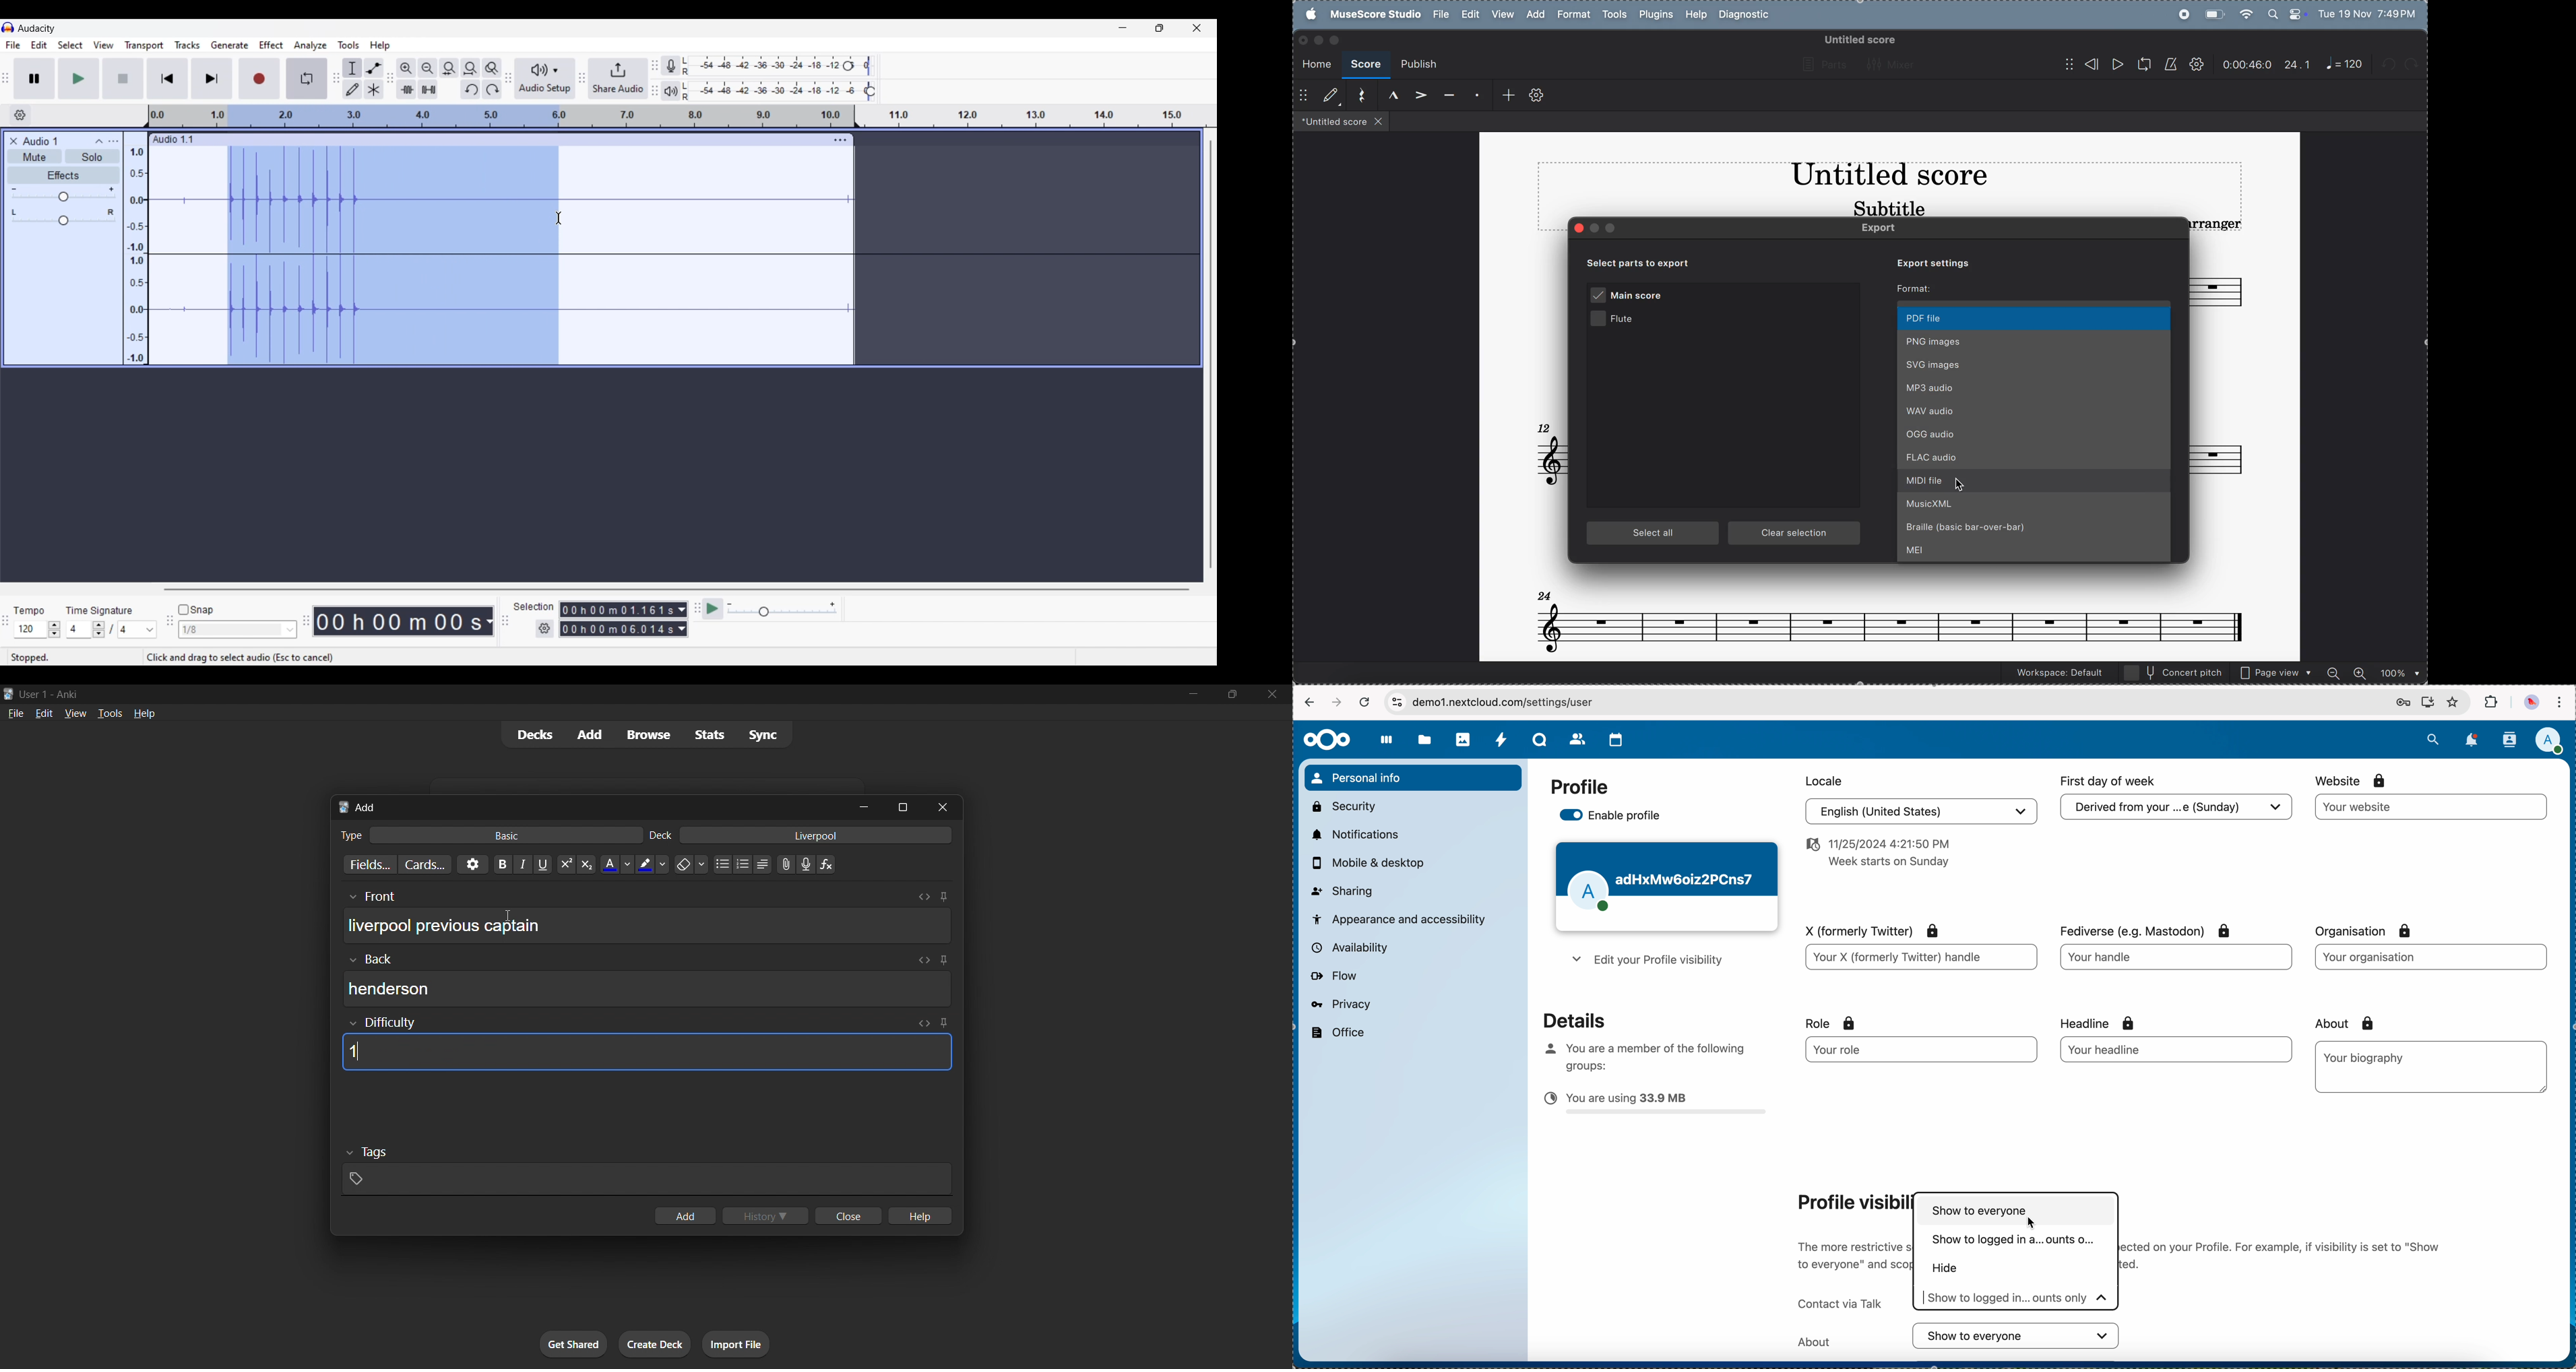 The height and width of the screenshot is (1372, 2576). Describe the element at coordinates (784, 866) in the screenshot. I see `link` at that location.